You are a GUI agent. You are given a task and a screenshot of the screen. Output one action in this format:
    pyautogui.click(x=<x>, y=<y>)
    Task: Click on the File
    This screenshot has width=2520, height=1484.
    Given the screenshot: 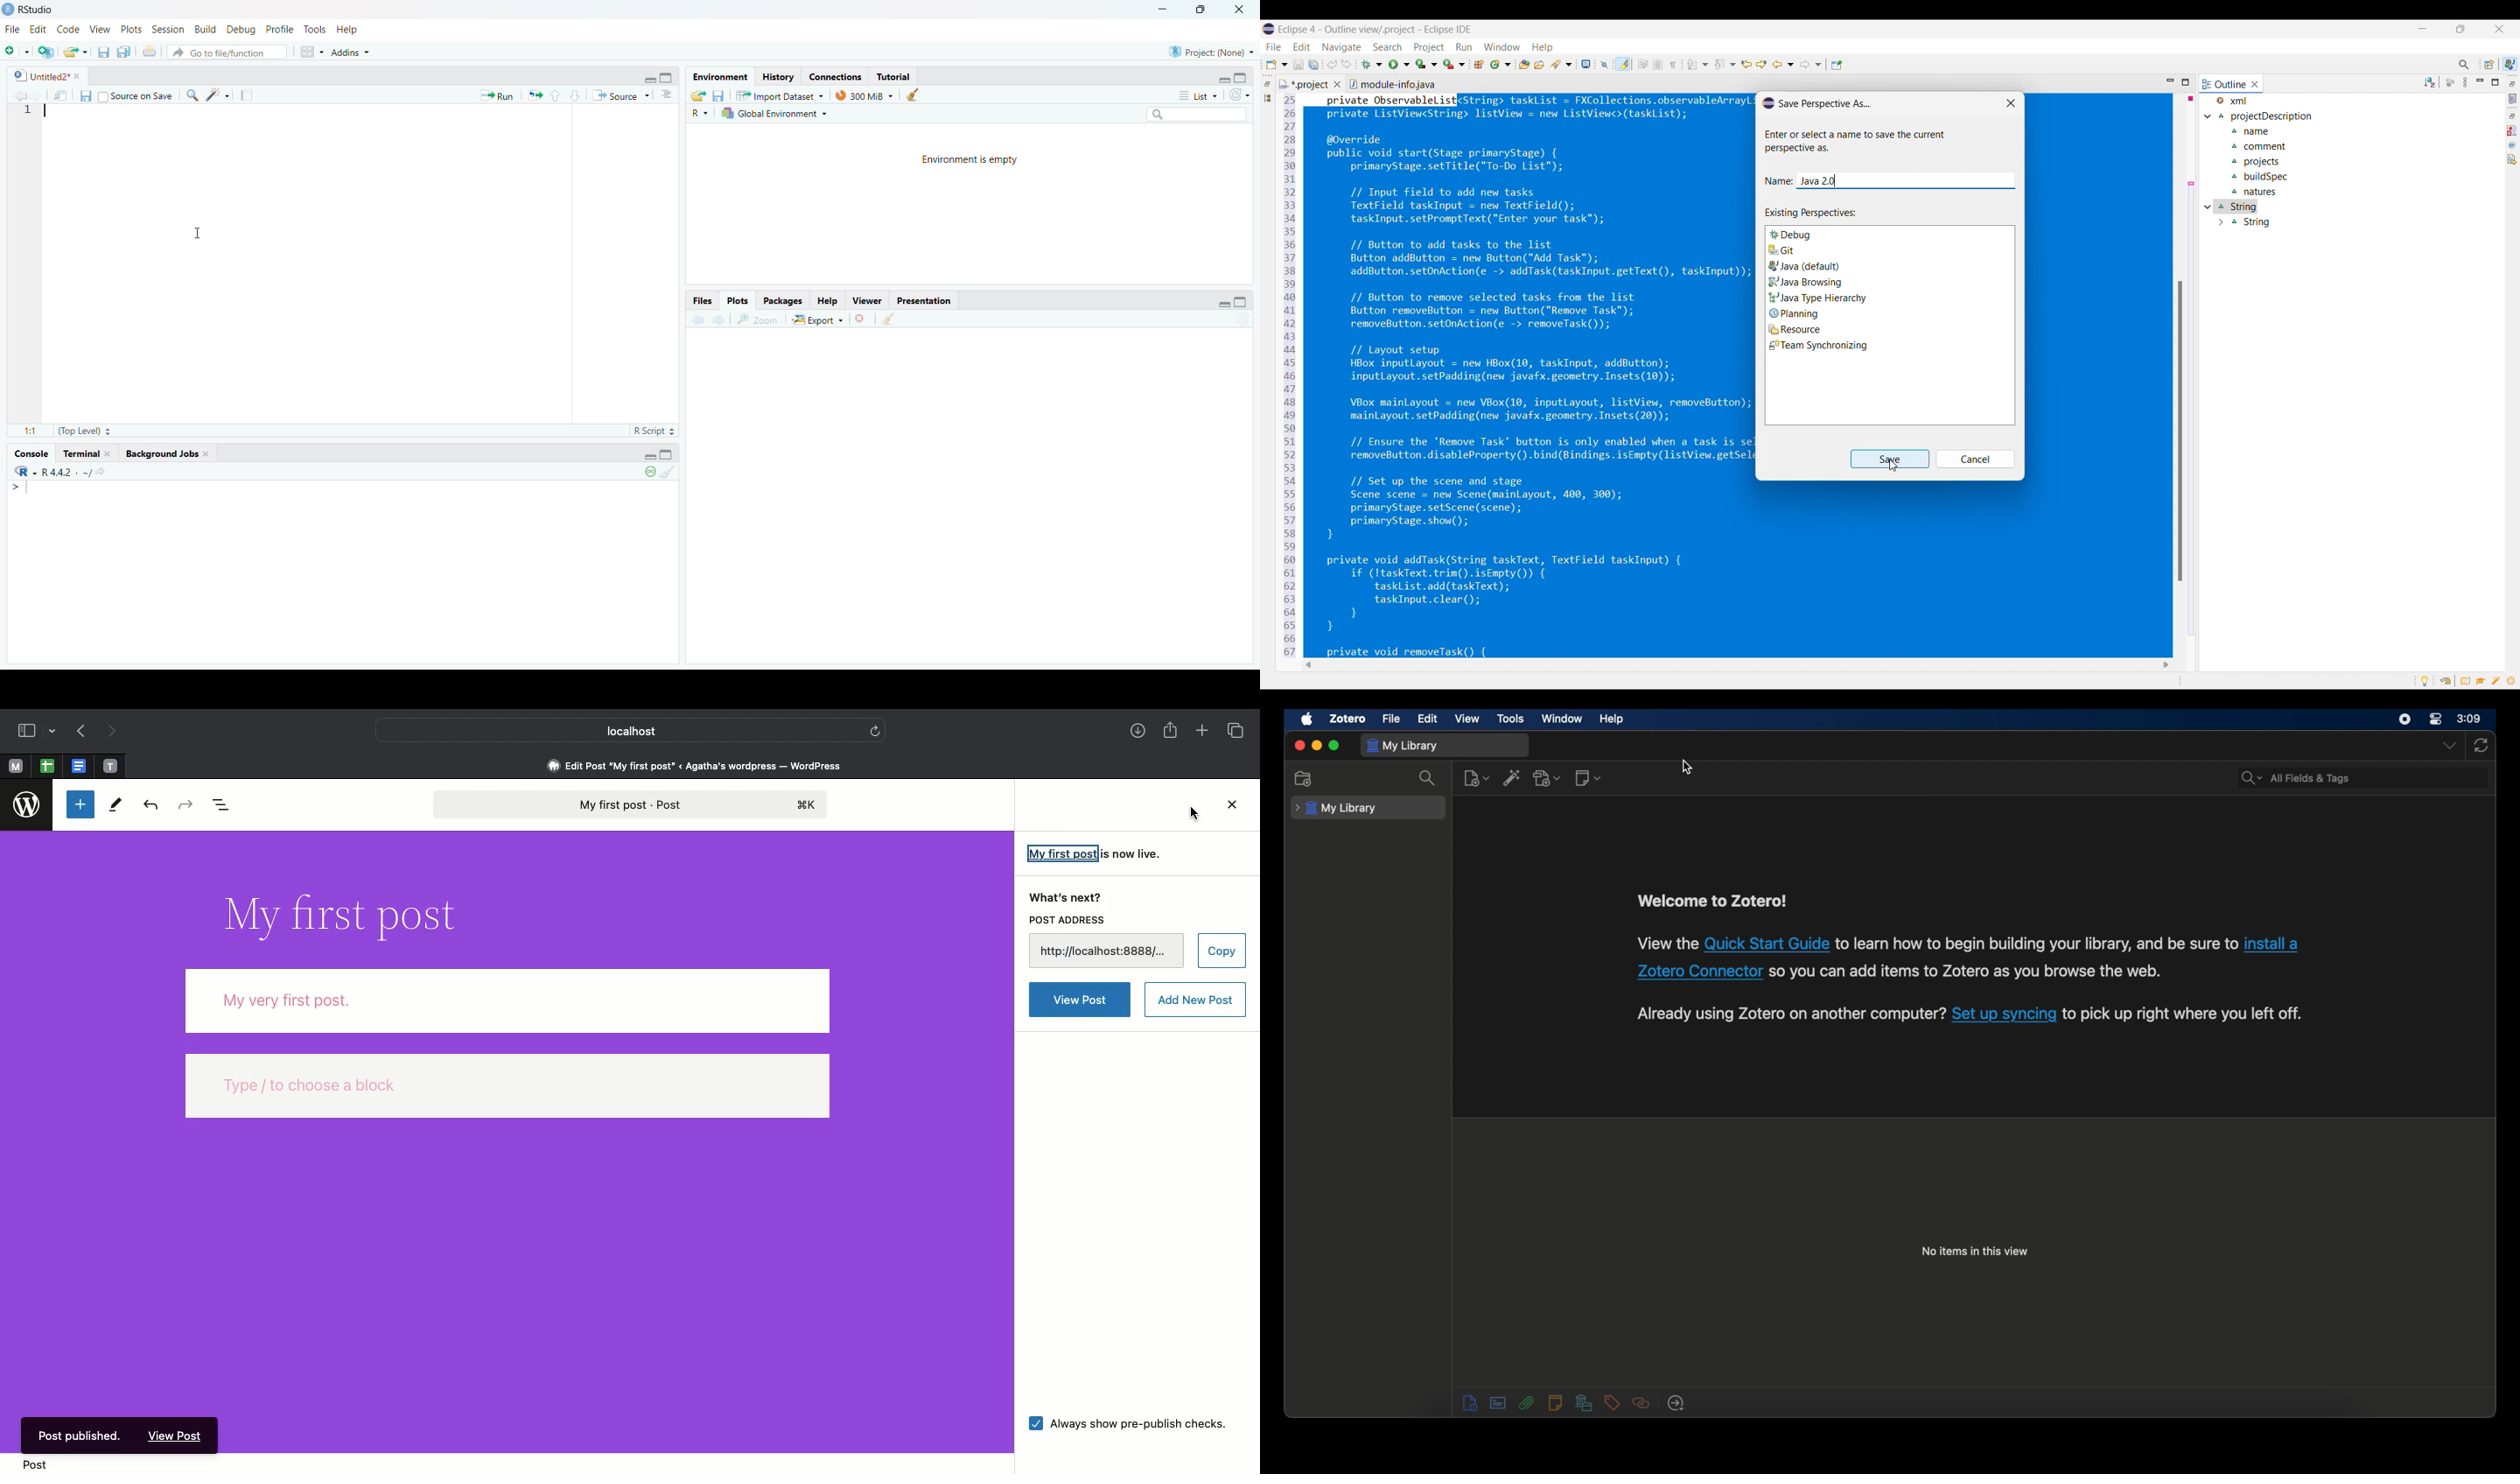 What is the action you would take?
    pyautogui.click(x=12, y=31)
    